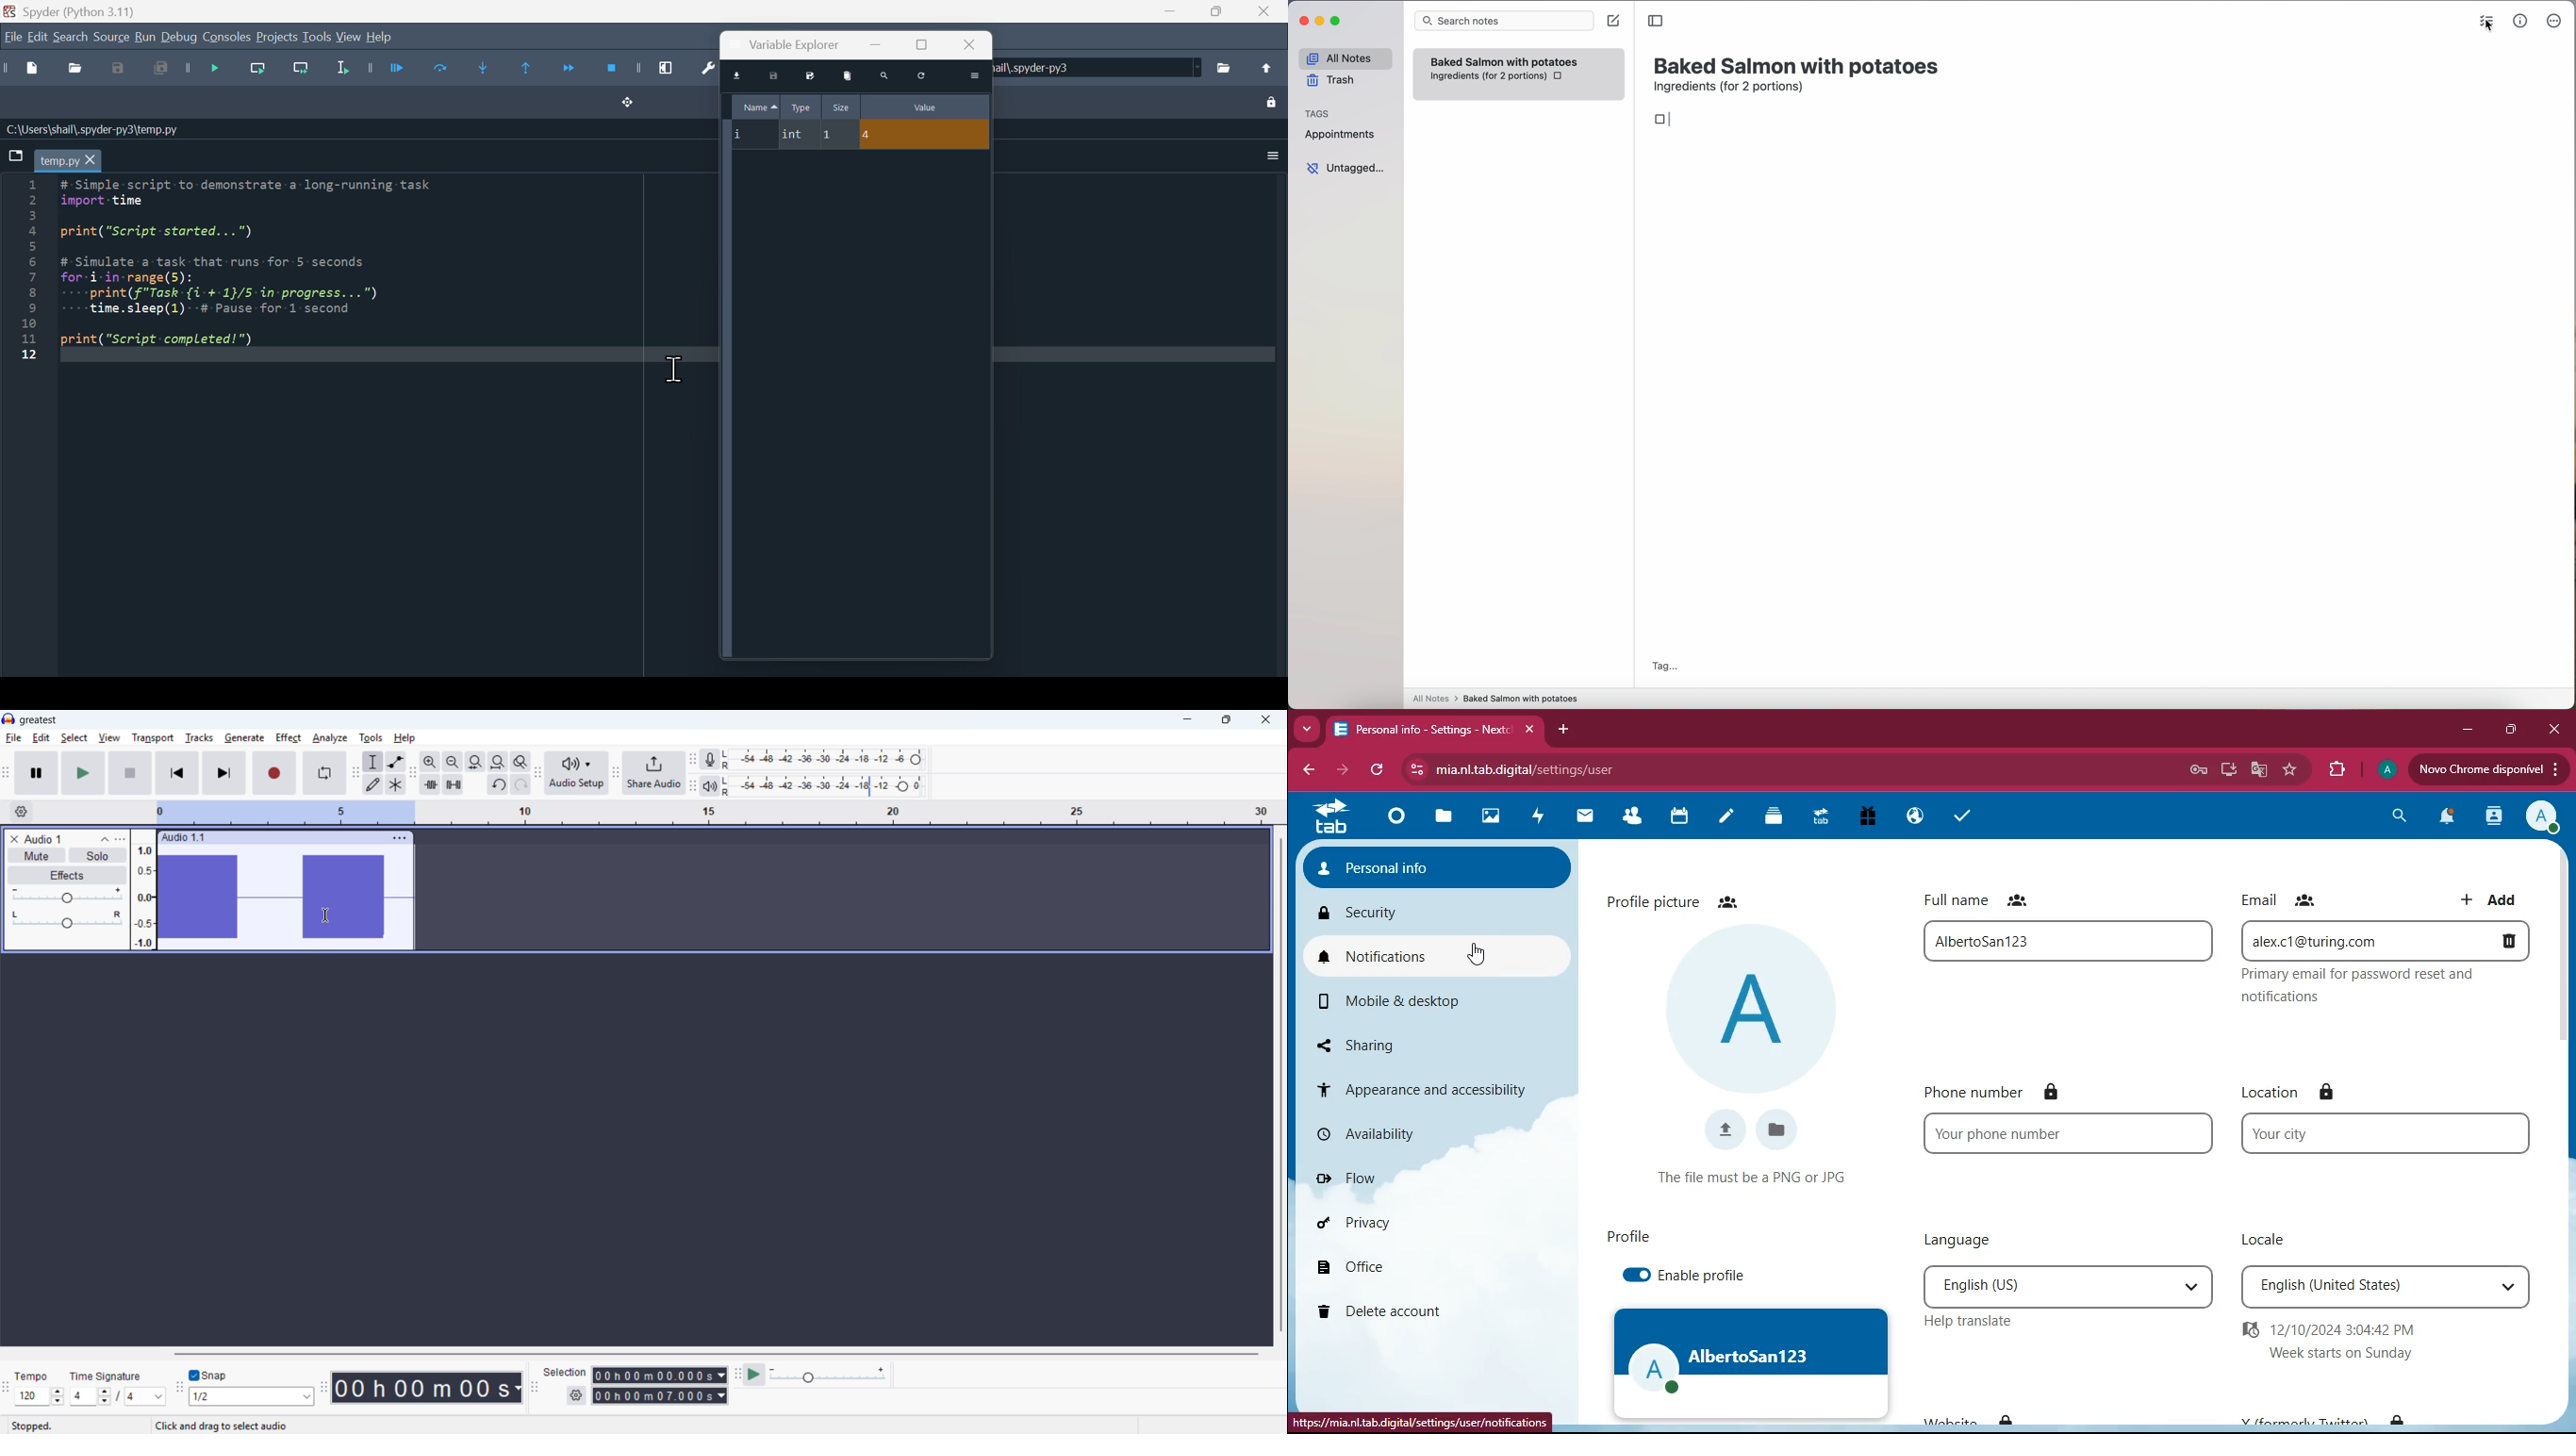 The width and height of the screenshot is (2576, 1456). Describe the element at coordinates (373, 784) in the screenshot. I see `Draw tool ` at that location.